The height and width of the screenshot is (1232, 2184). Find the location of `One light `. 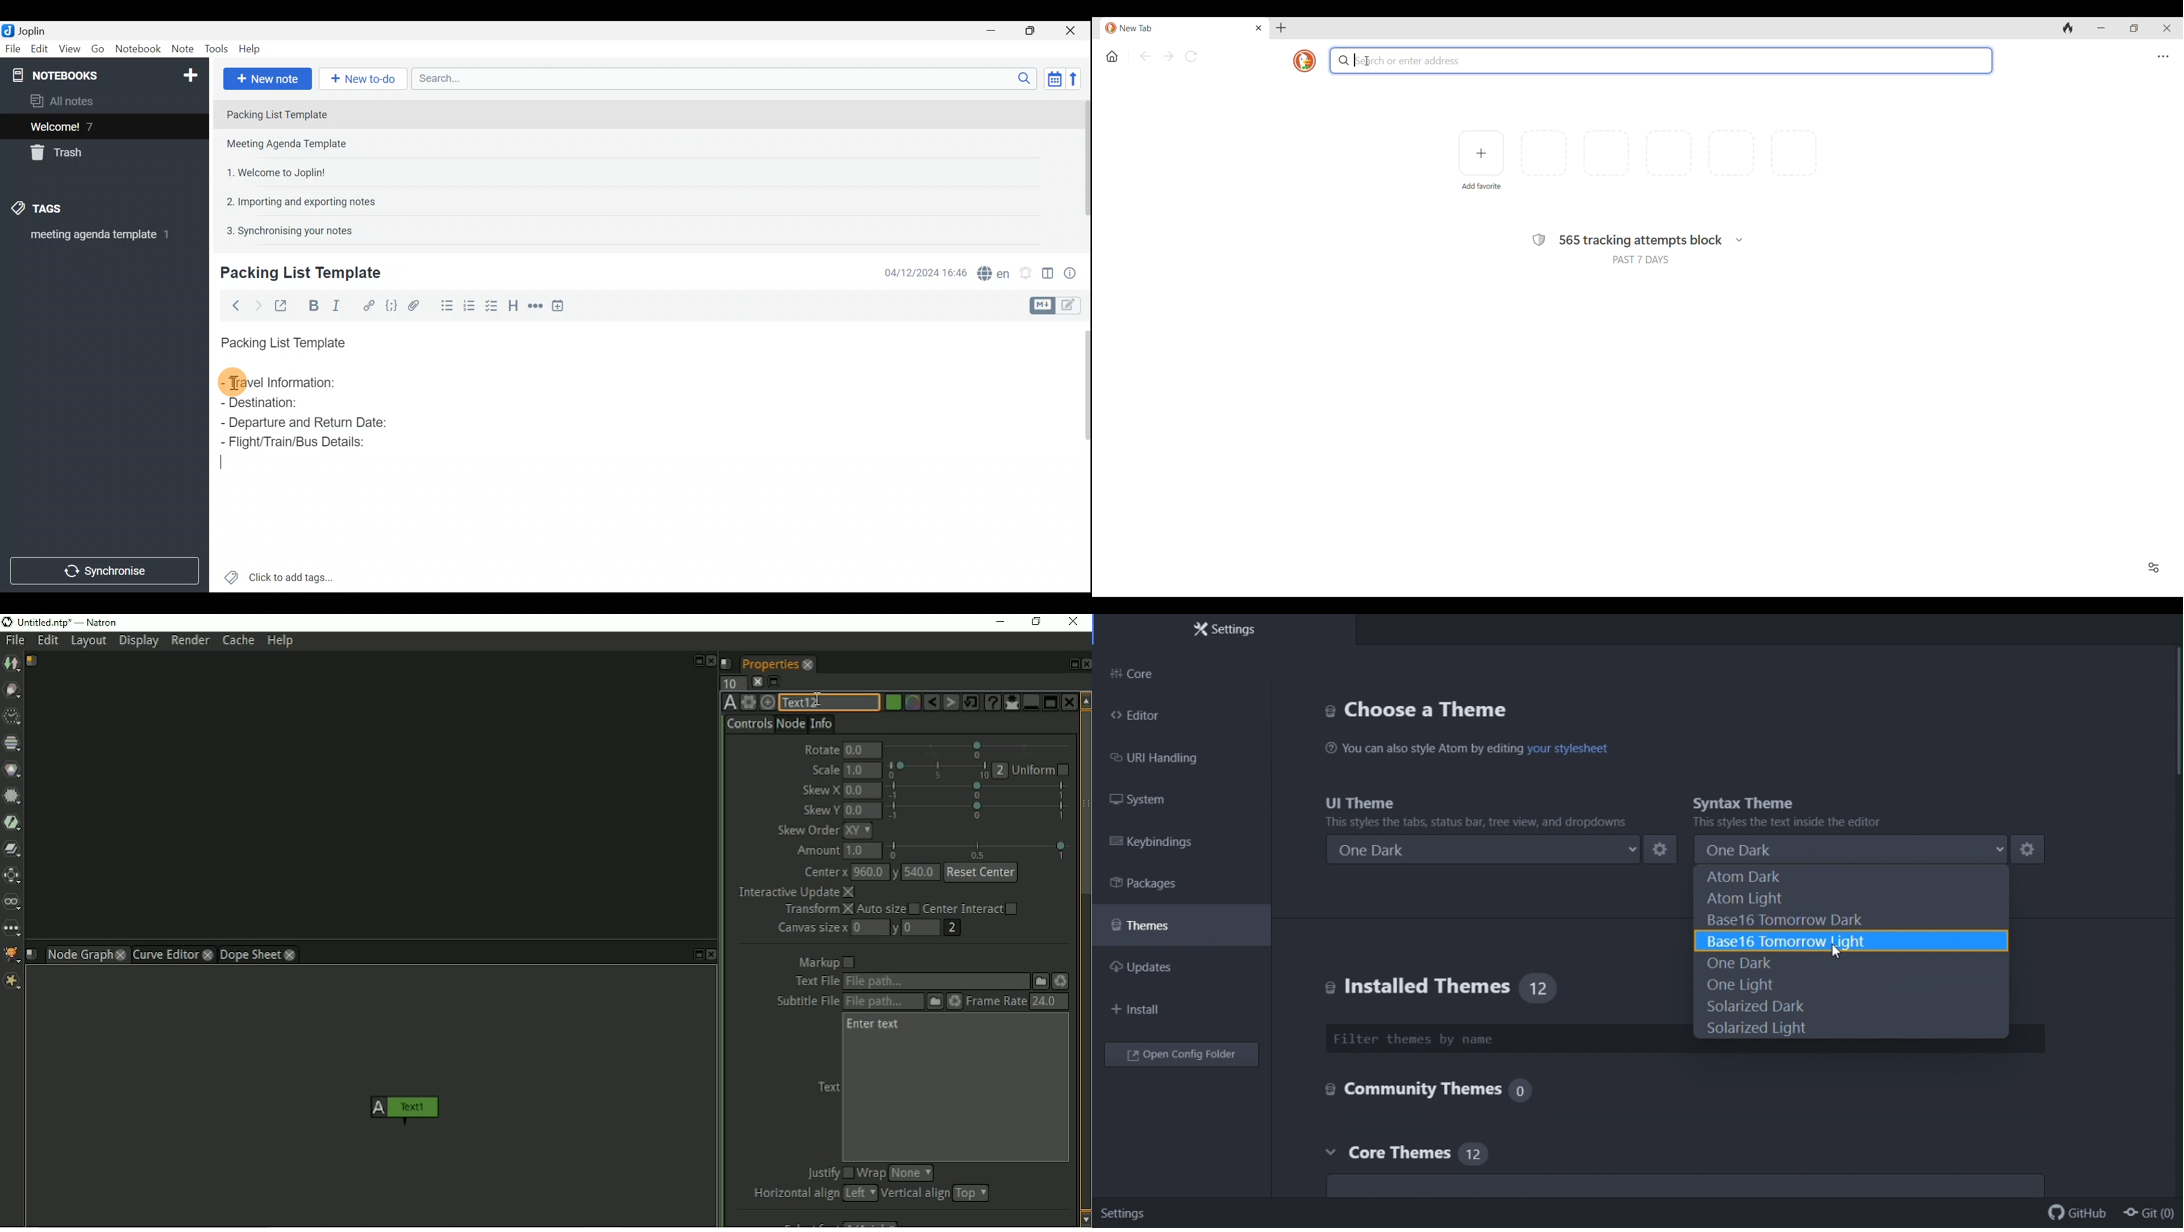

One light  is located at coordinates (1852, 988).